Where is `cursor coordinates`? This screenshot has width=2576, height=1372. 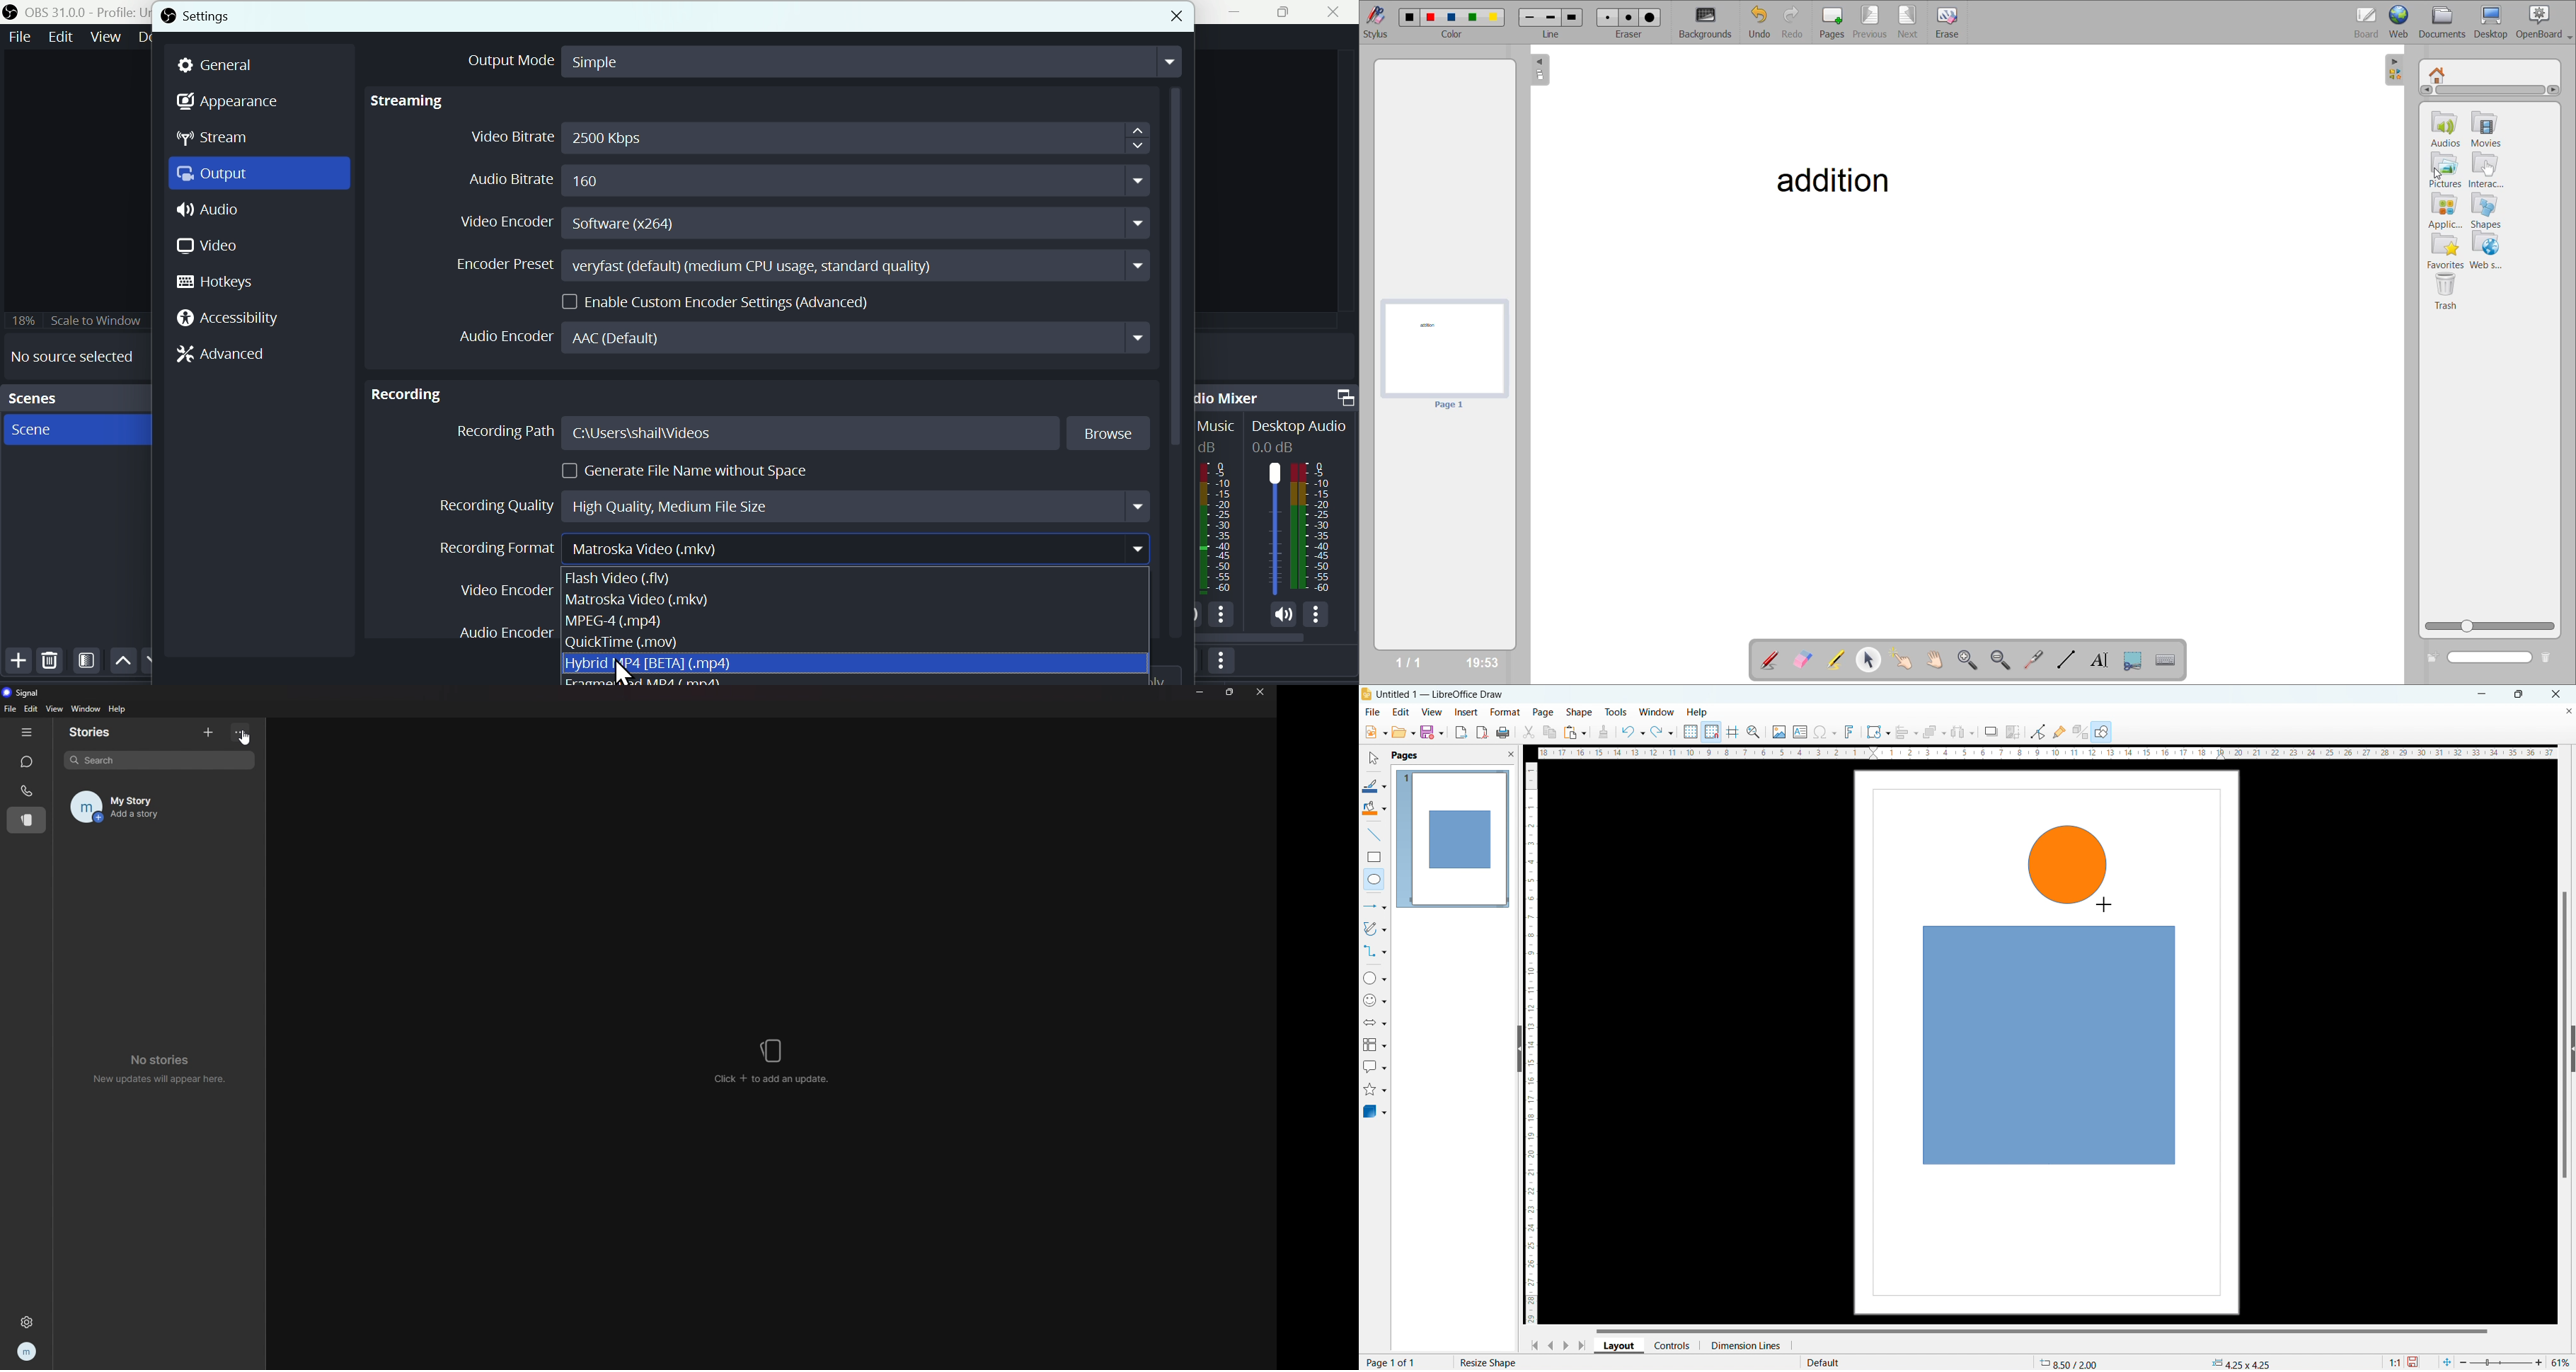 cursor coordinates is located at coordinates (2072, 1361).